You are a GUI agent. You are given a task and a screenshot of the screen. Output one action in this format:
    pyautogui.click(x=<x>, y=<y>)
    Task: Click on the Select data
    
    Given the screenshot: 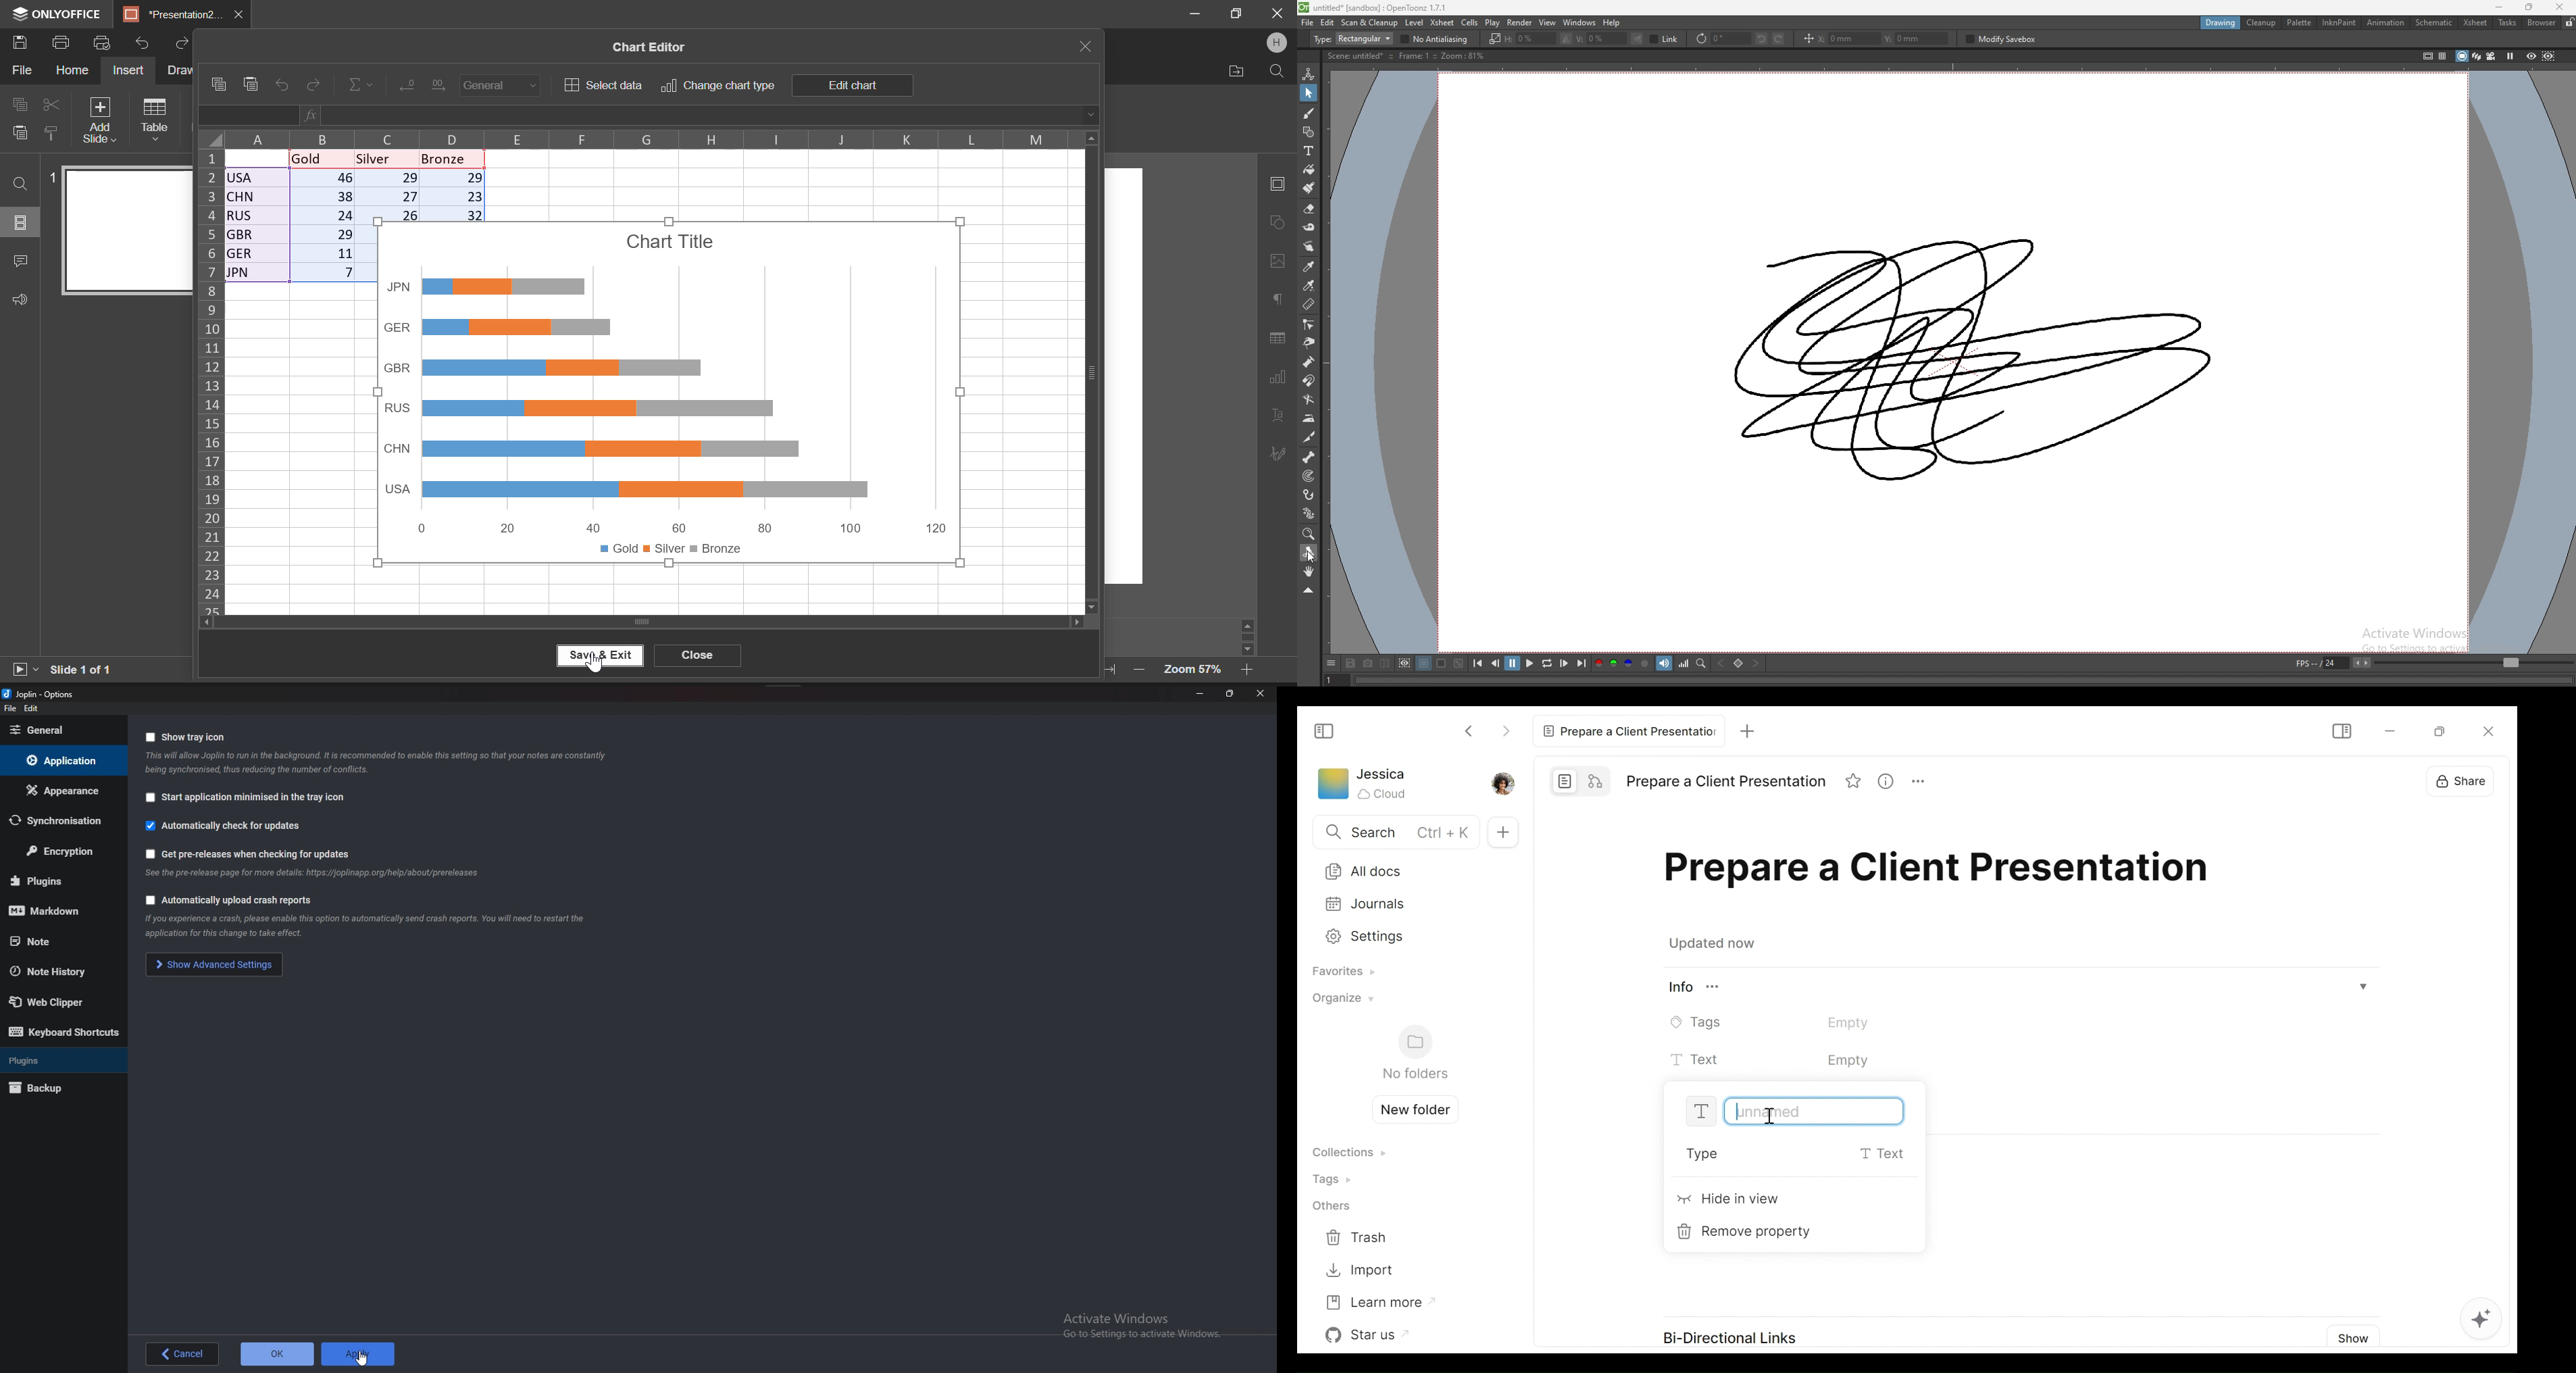 What is the action you would take?
    pyautogui.click(x=601, y=84)
    